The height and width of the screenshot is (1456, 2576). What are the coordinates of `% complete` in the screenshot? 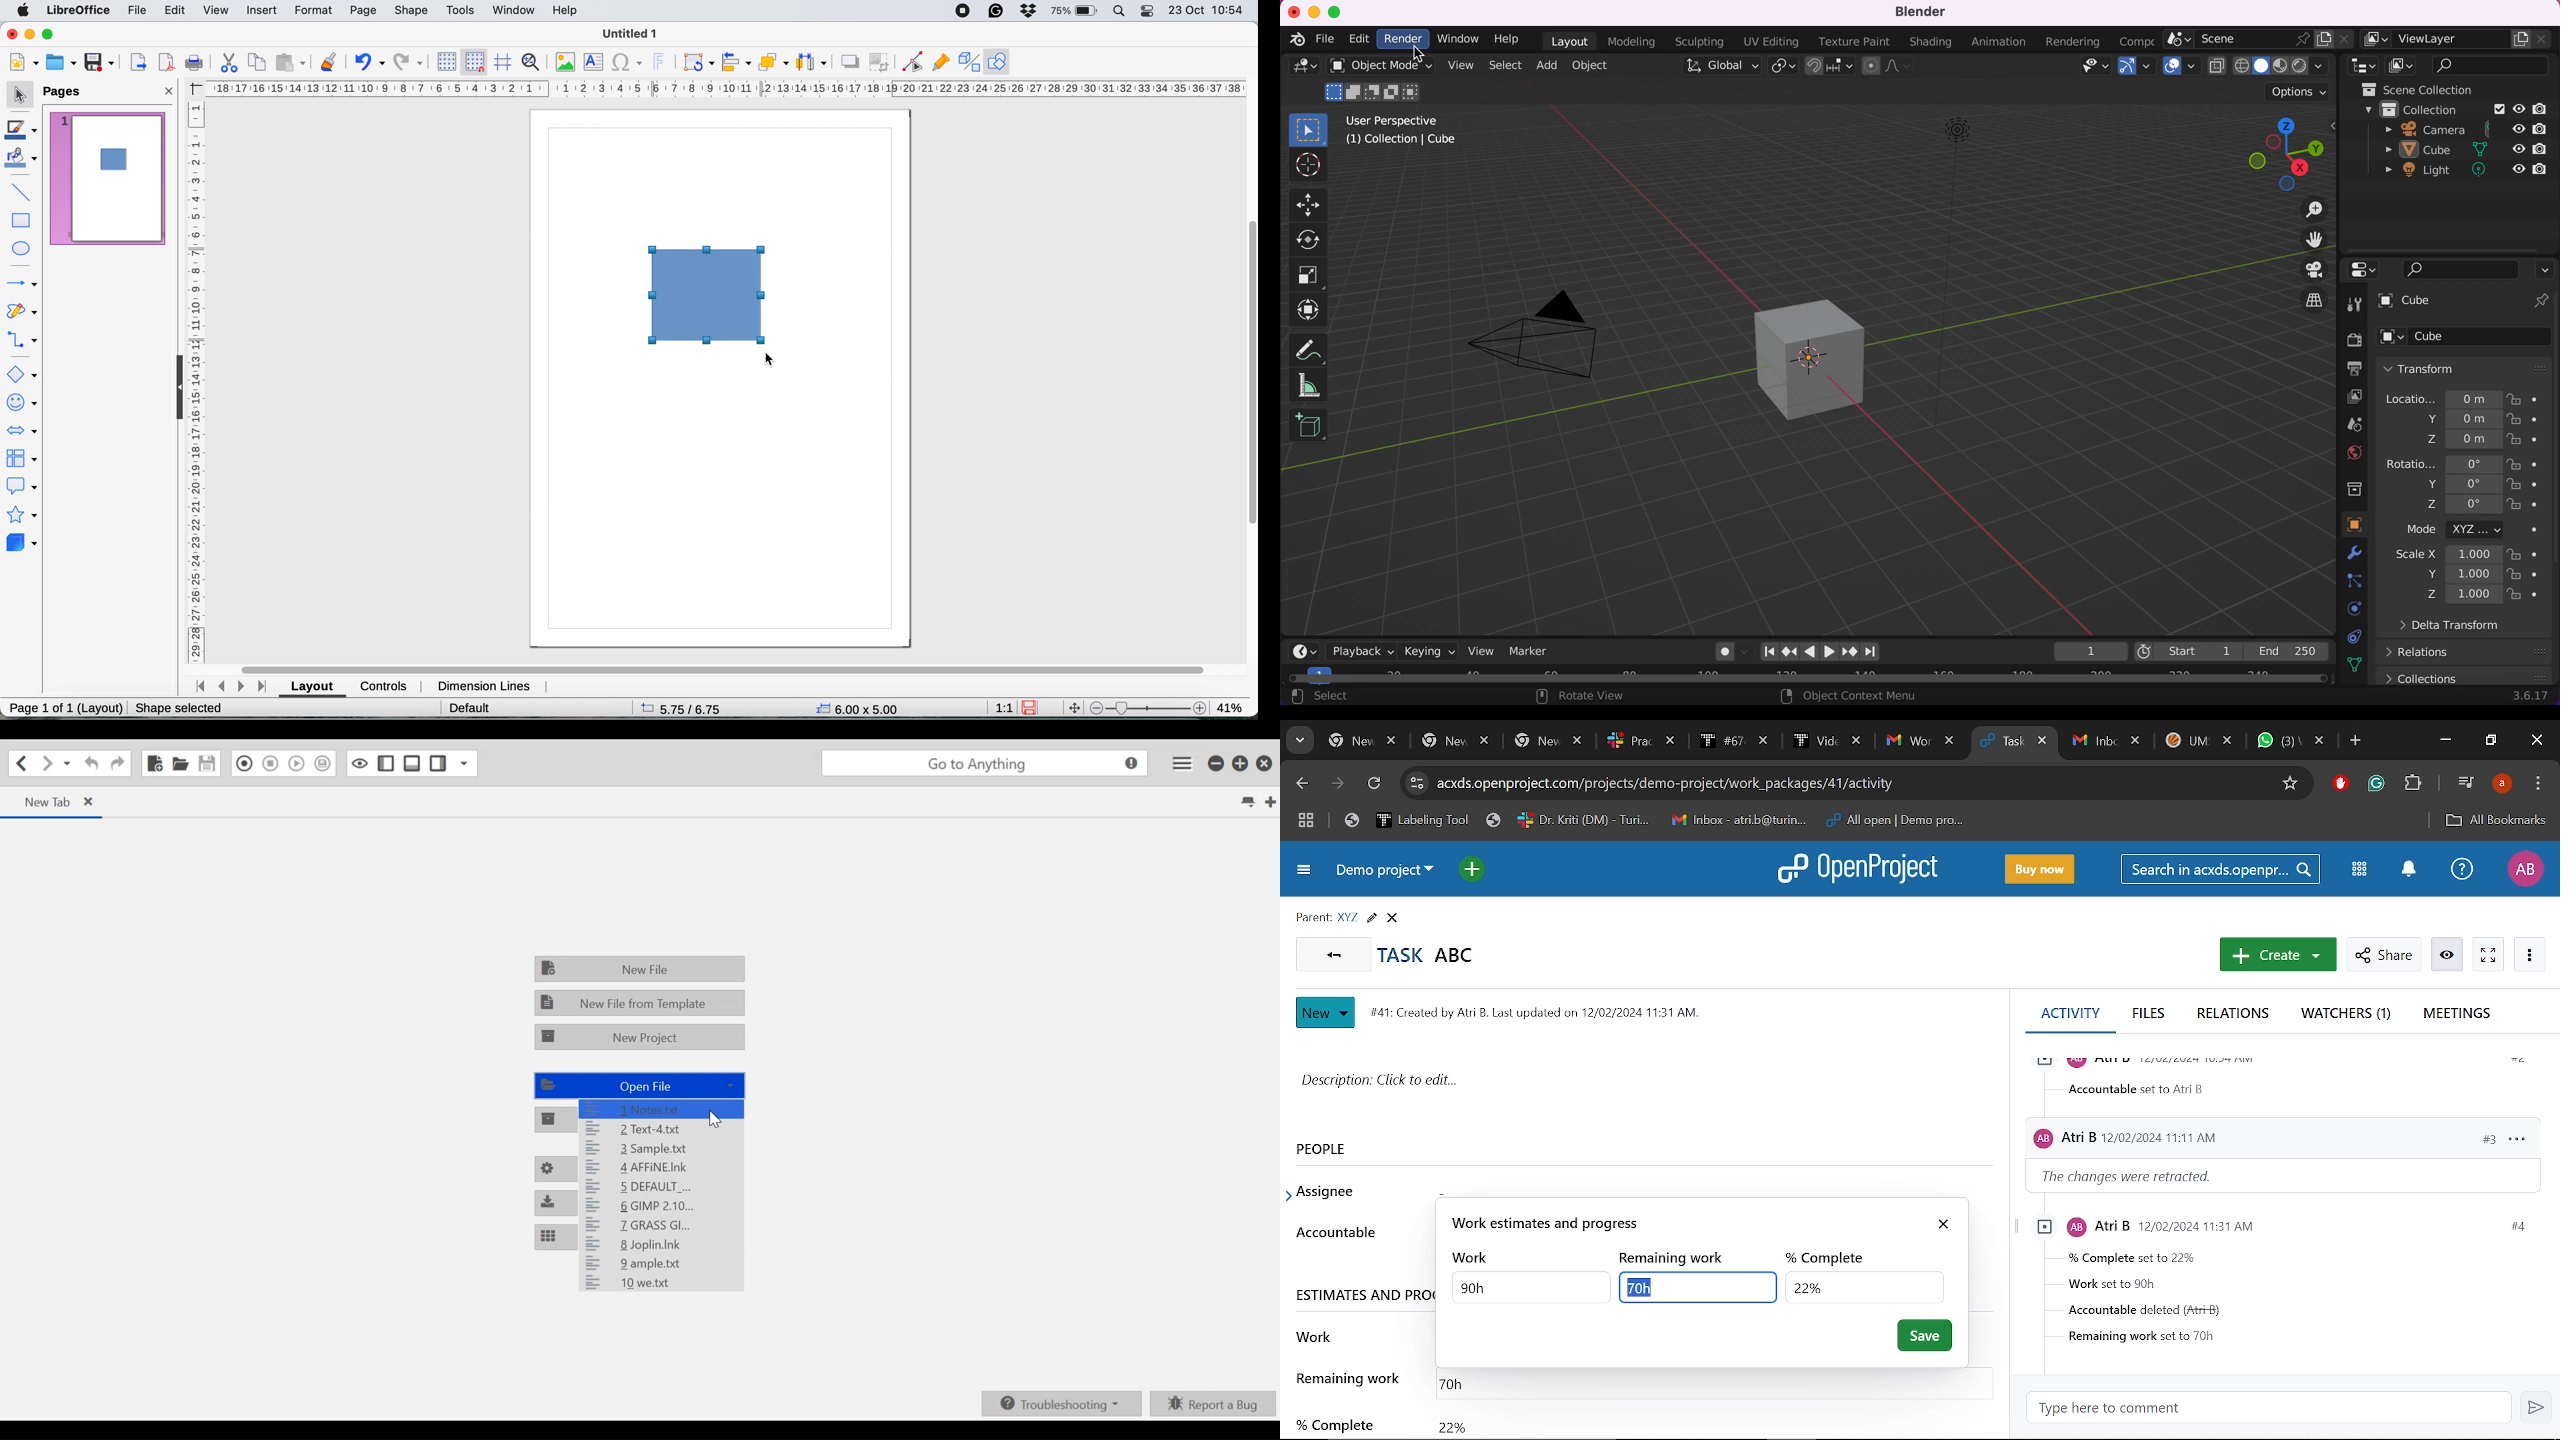 It's located at (1832, 1255).